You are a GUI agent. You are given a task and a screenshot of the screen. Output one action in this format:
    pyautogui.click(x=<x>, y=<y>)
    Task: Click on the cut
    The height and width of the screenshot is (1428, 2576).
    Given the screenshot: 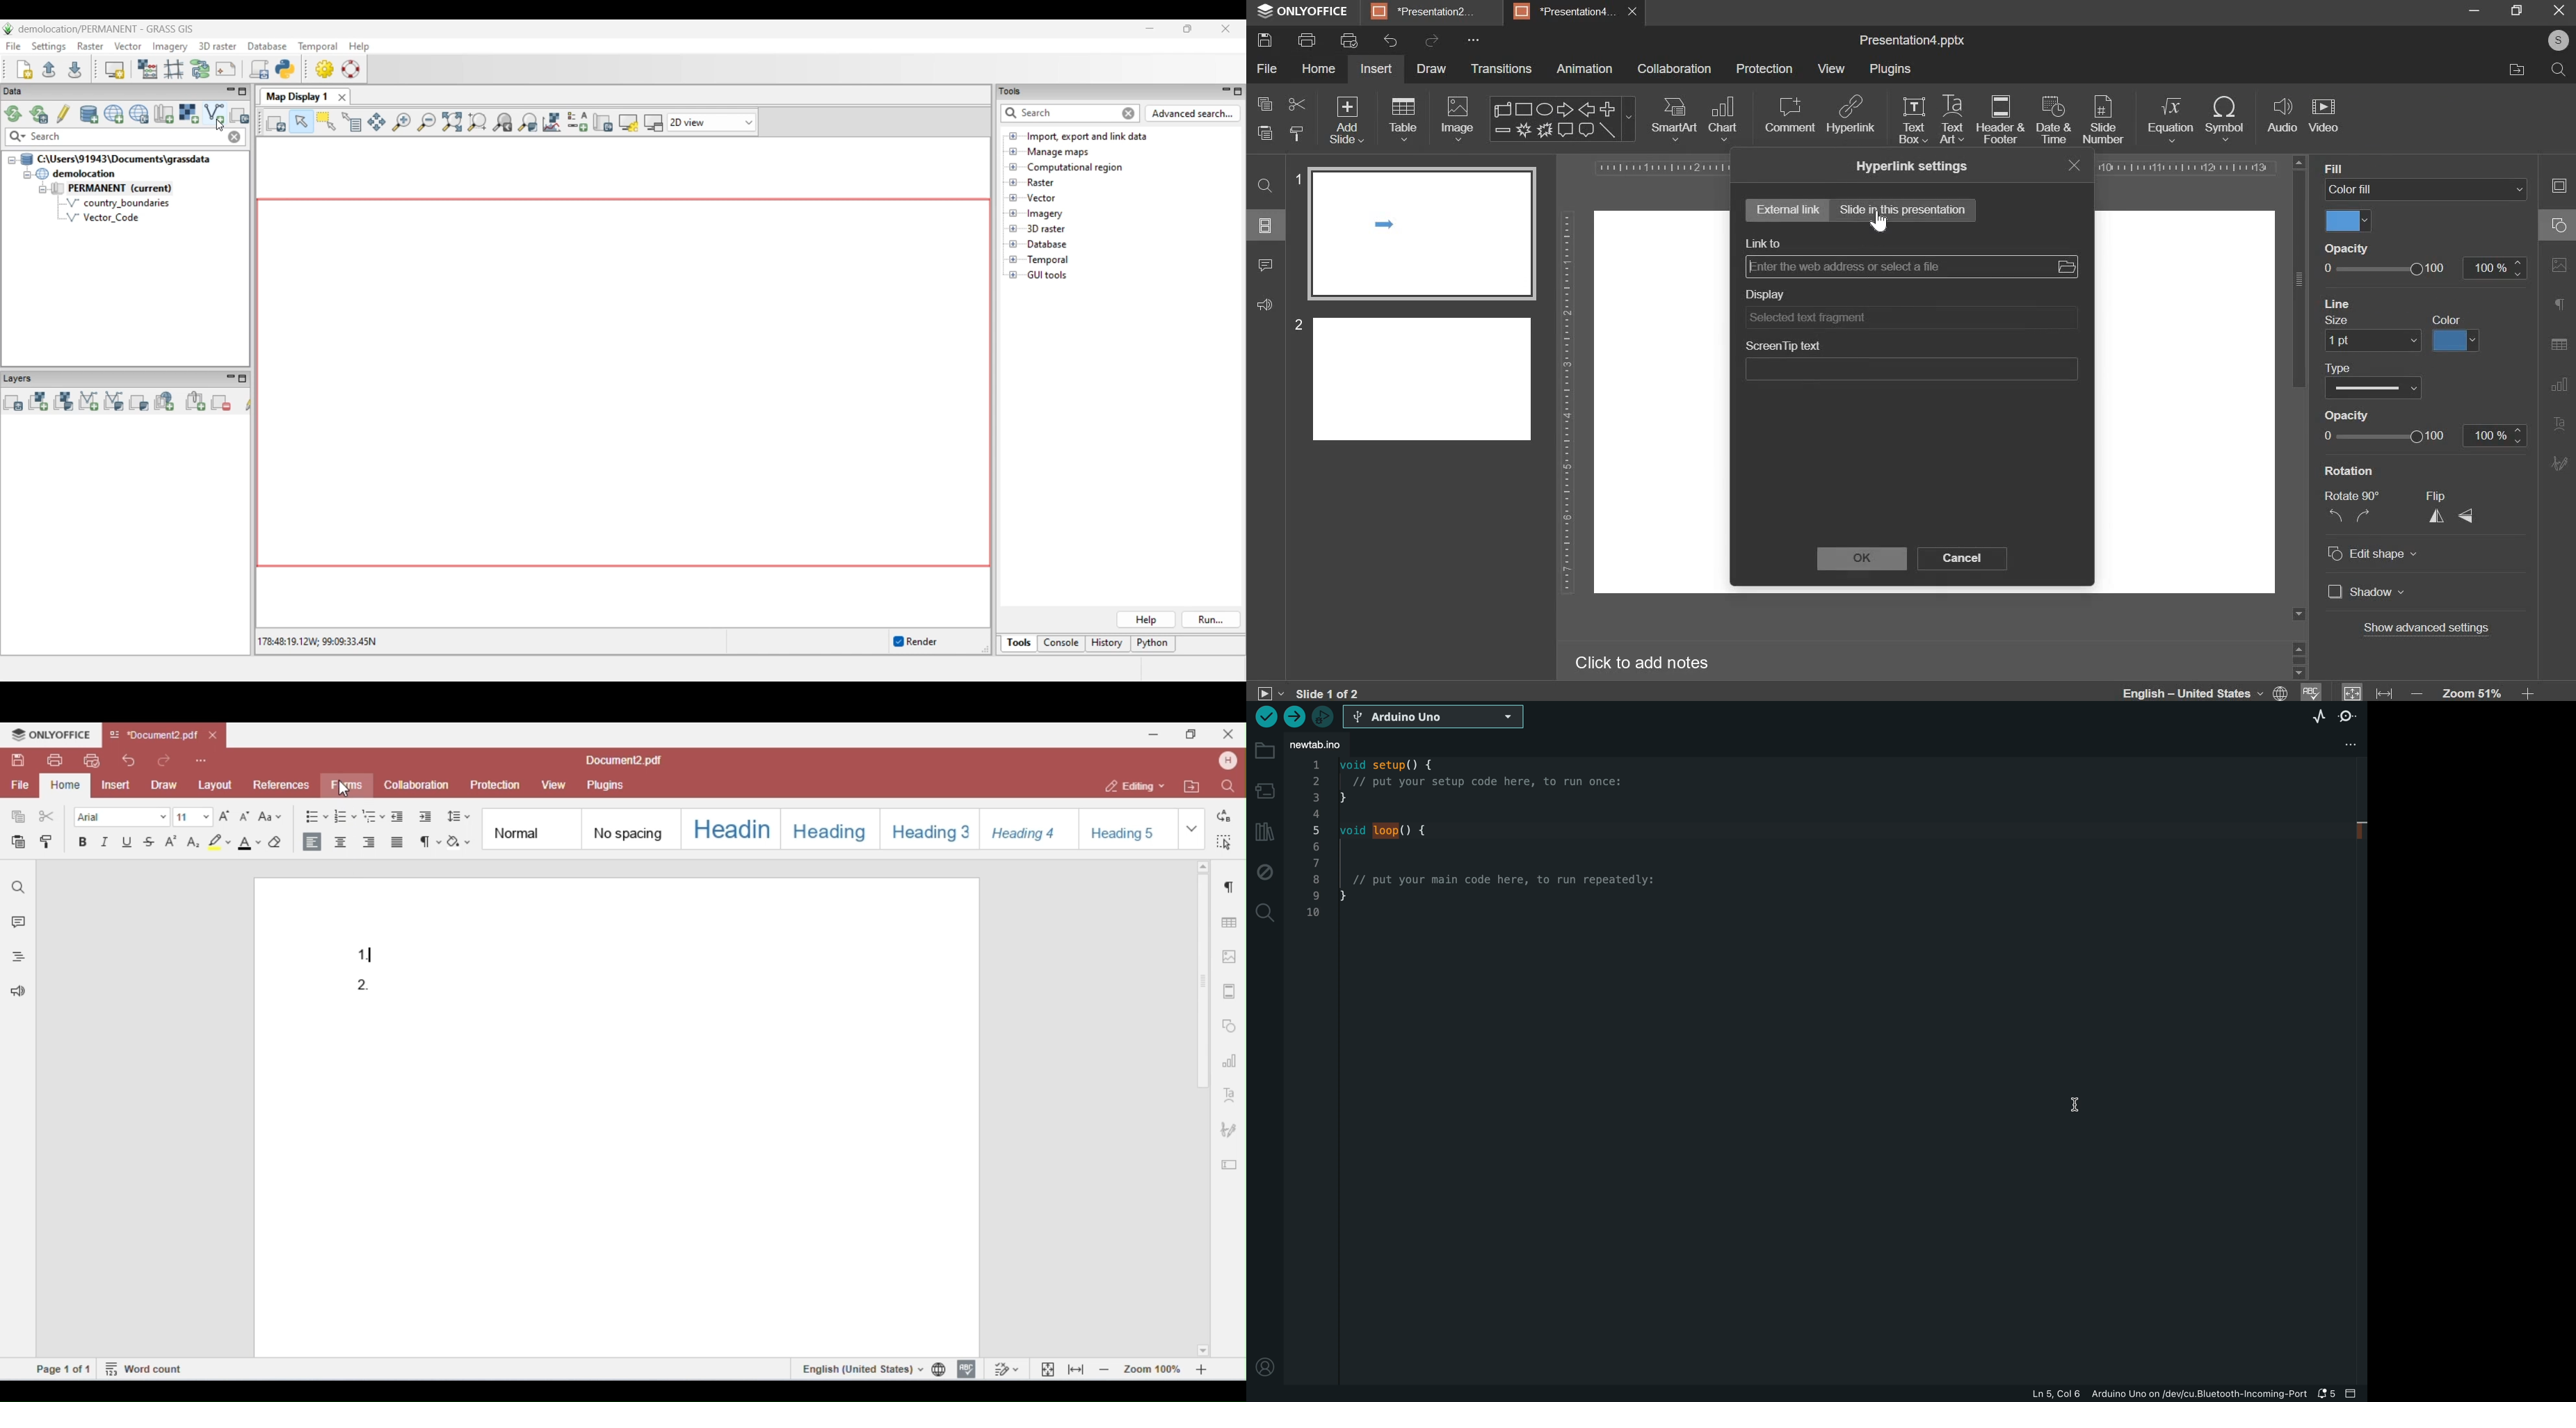 What is the action you would take?
    pyautogui.click(x=1294, y=103)
    